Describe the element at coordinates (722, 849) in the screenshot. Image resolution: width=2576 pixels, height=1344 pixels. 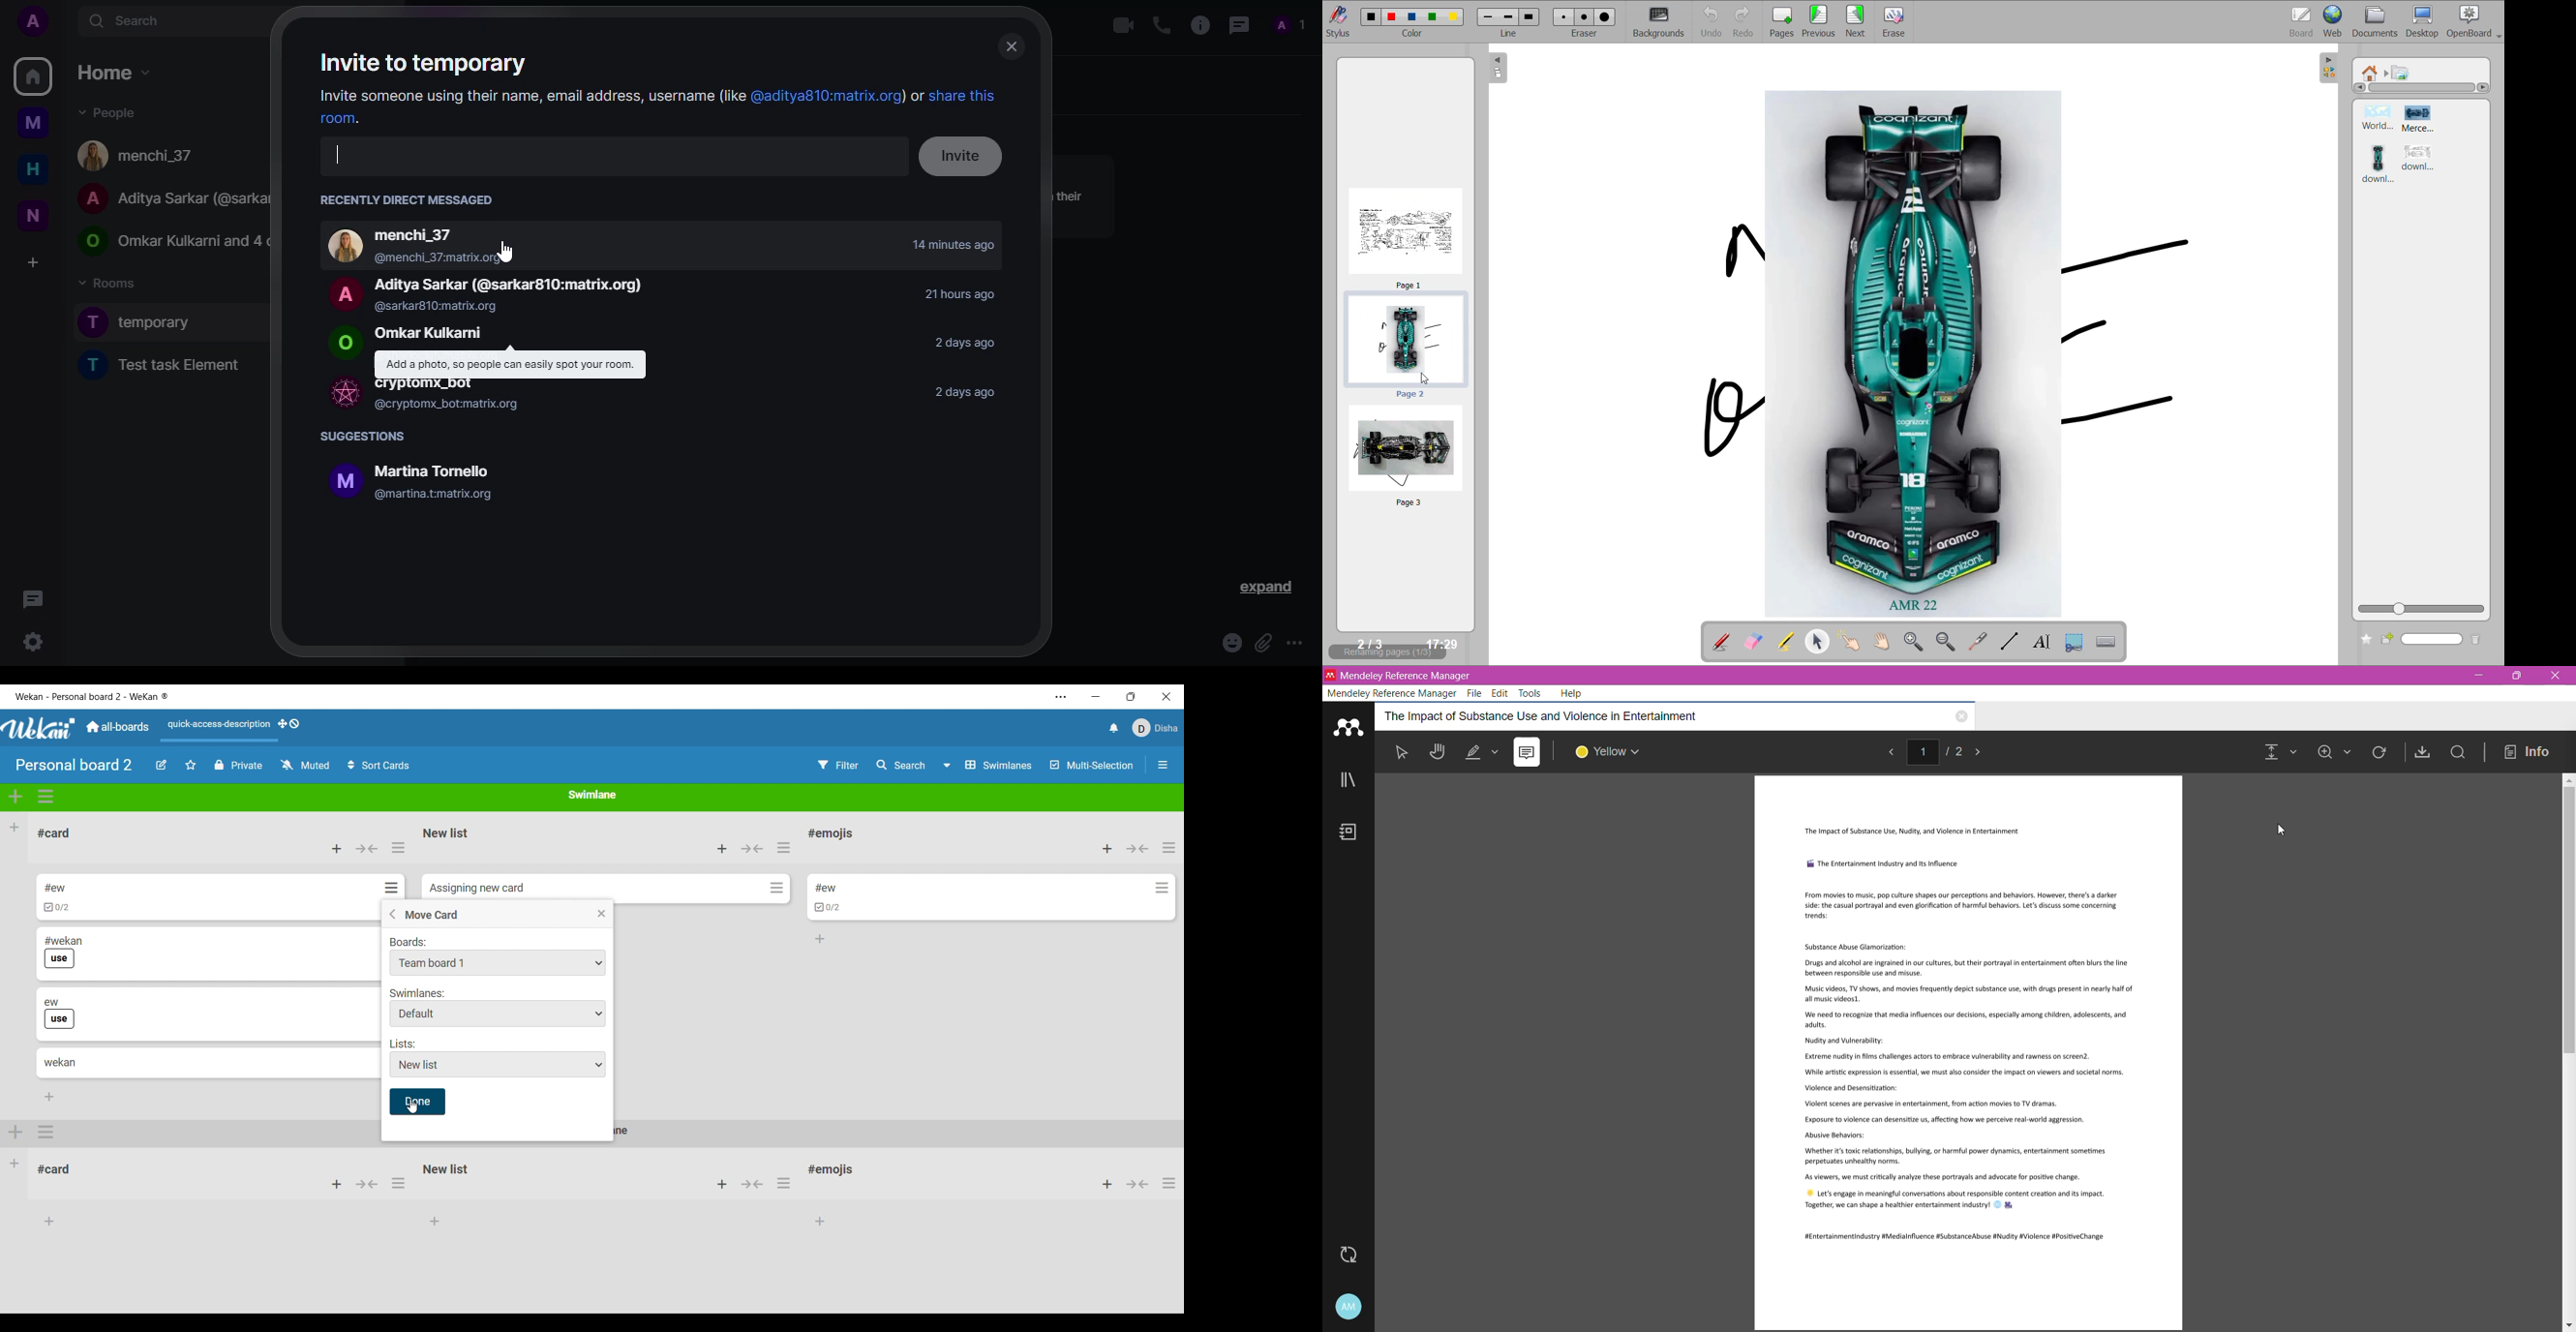
I see `Add card to top of list` at that location.